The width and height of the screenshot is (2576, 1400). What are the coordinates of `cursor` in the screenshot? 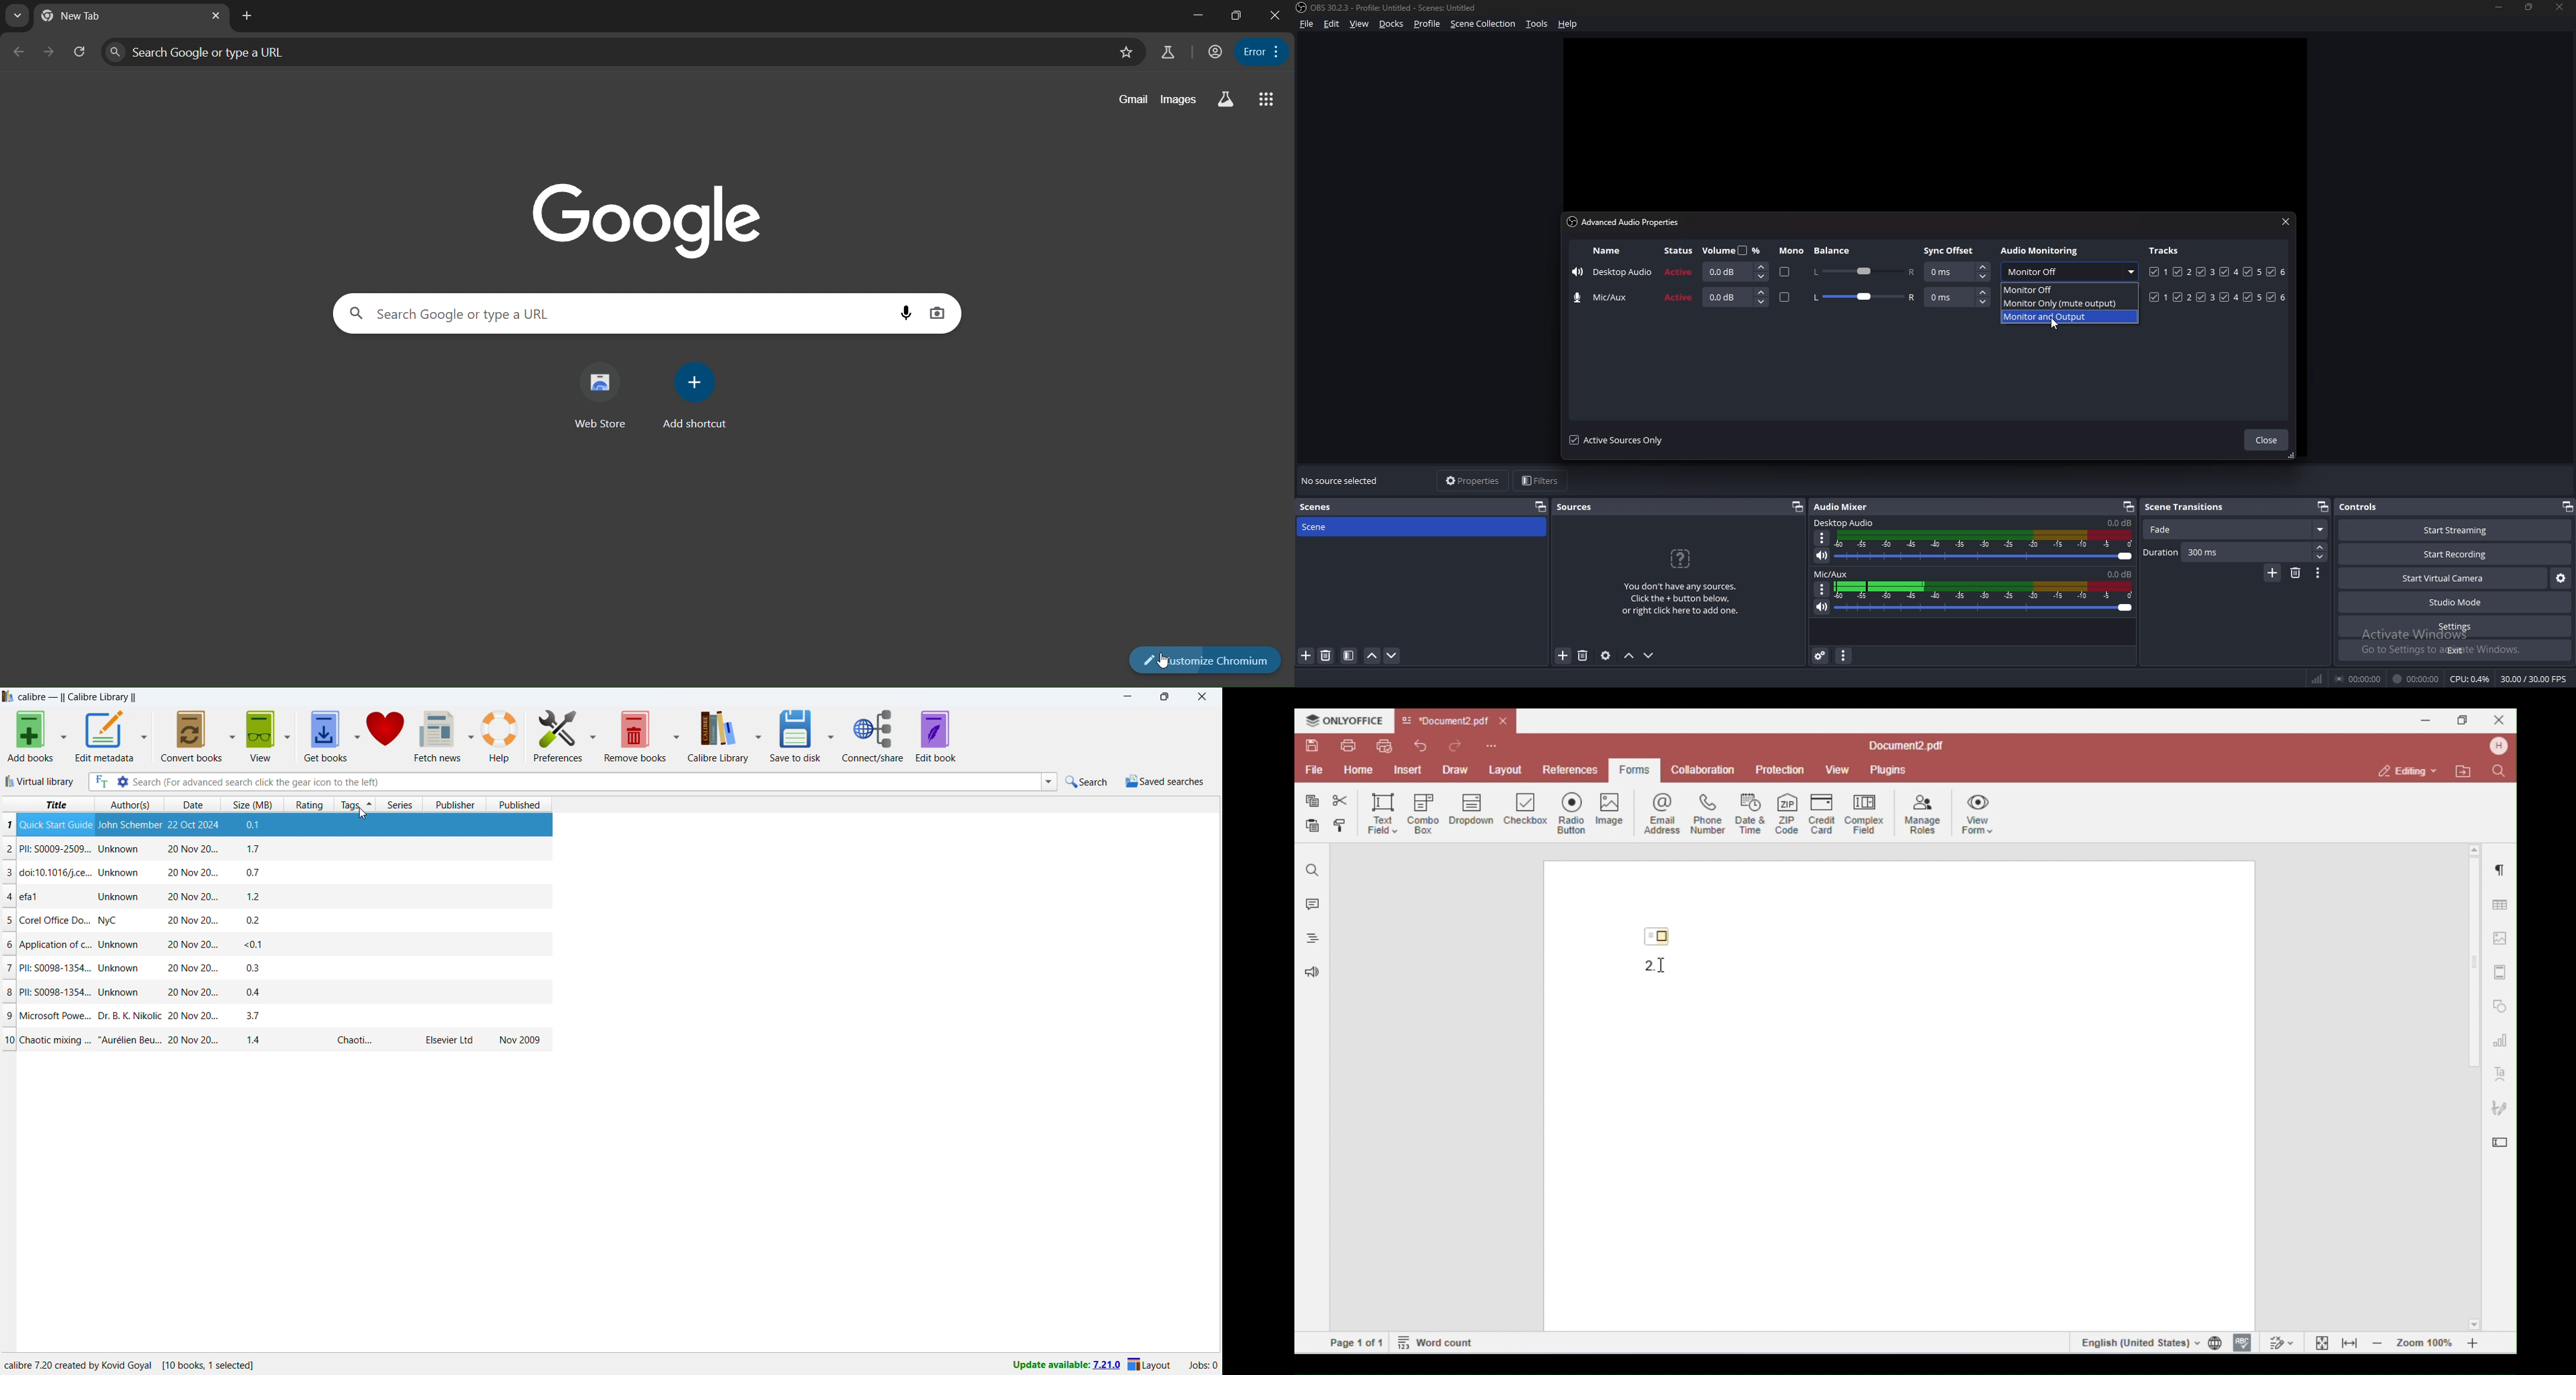 It's located at (2053, 326).